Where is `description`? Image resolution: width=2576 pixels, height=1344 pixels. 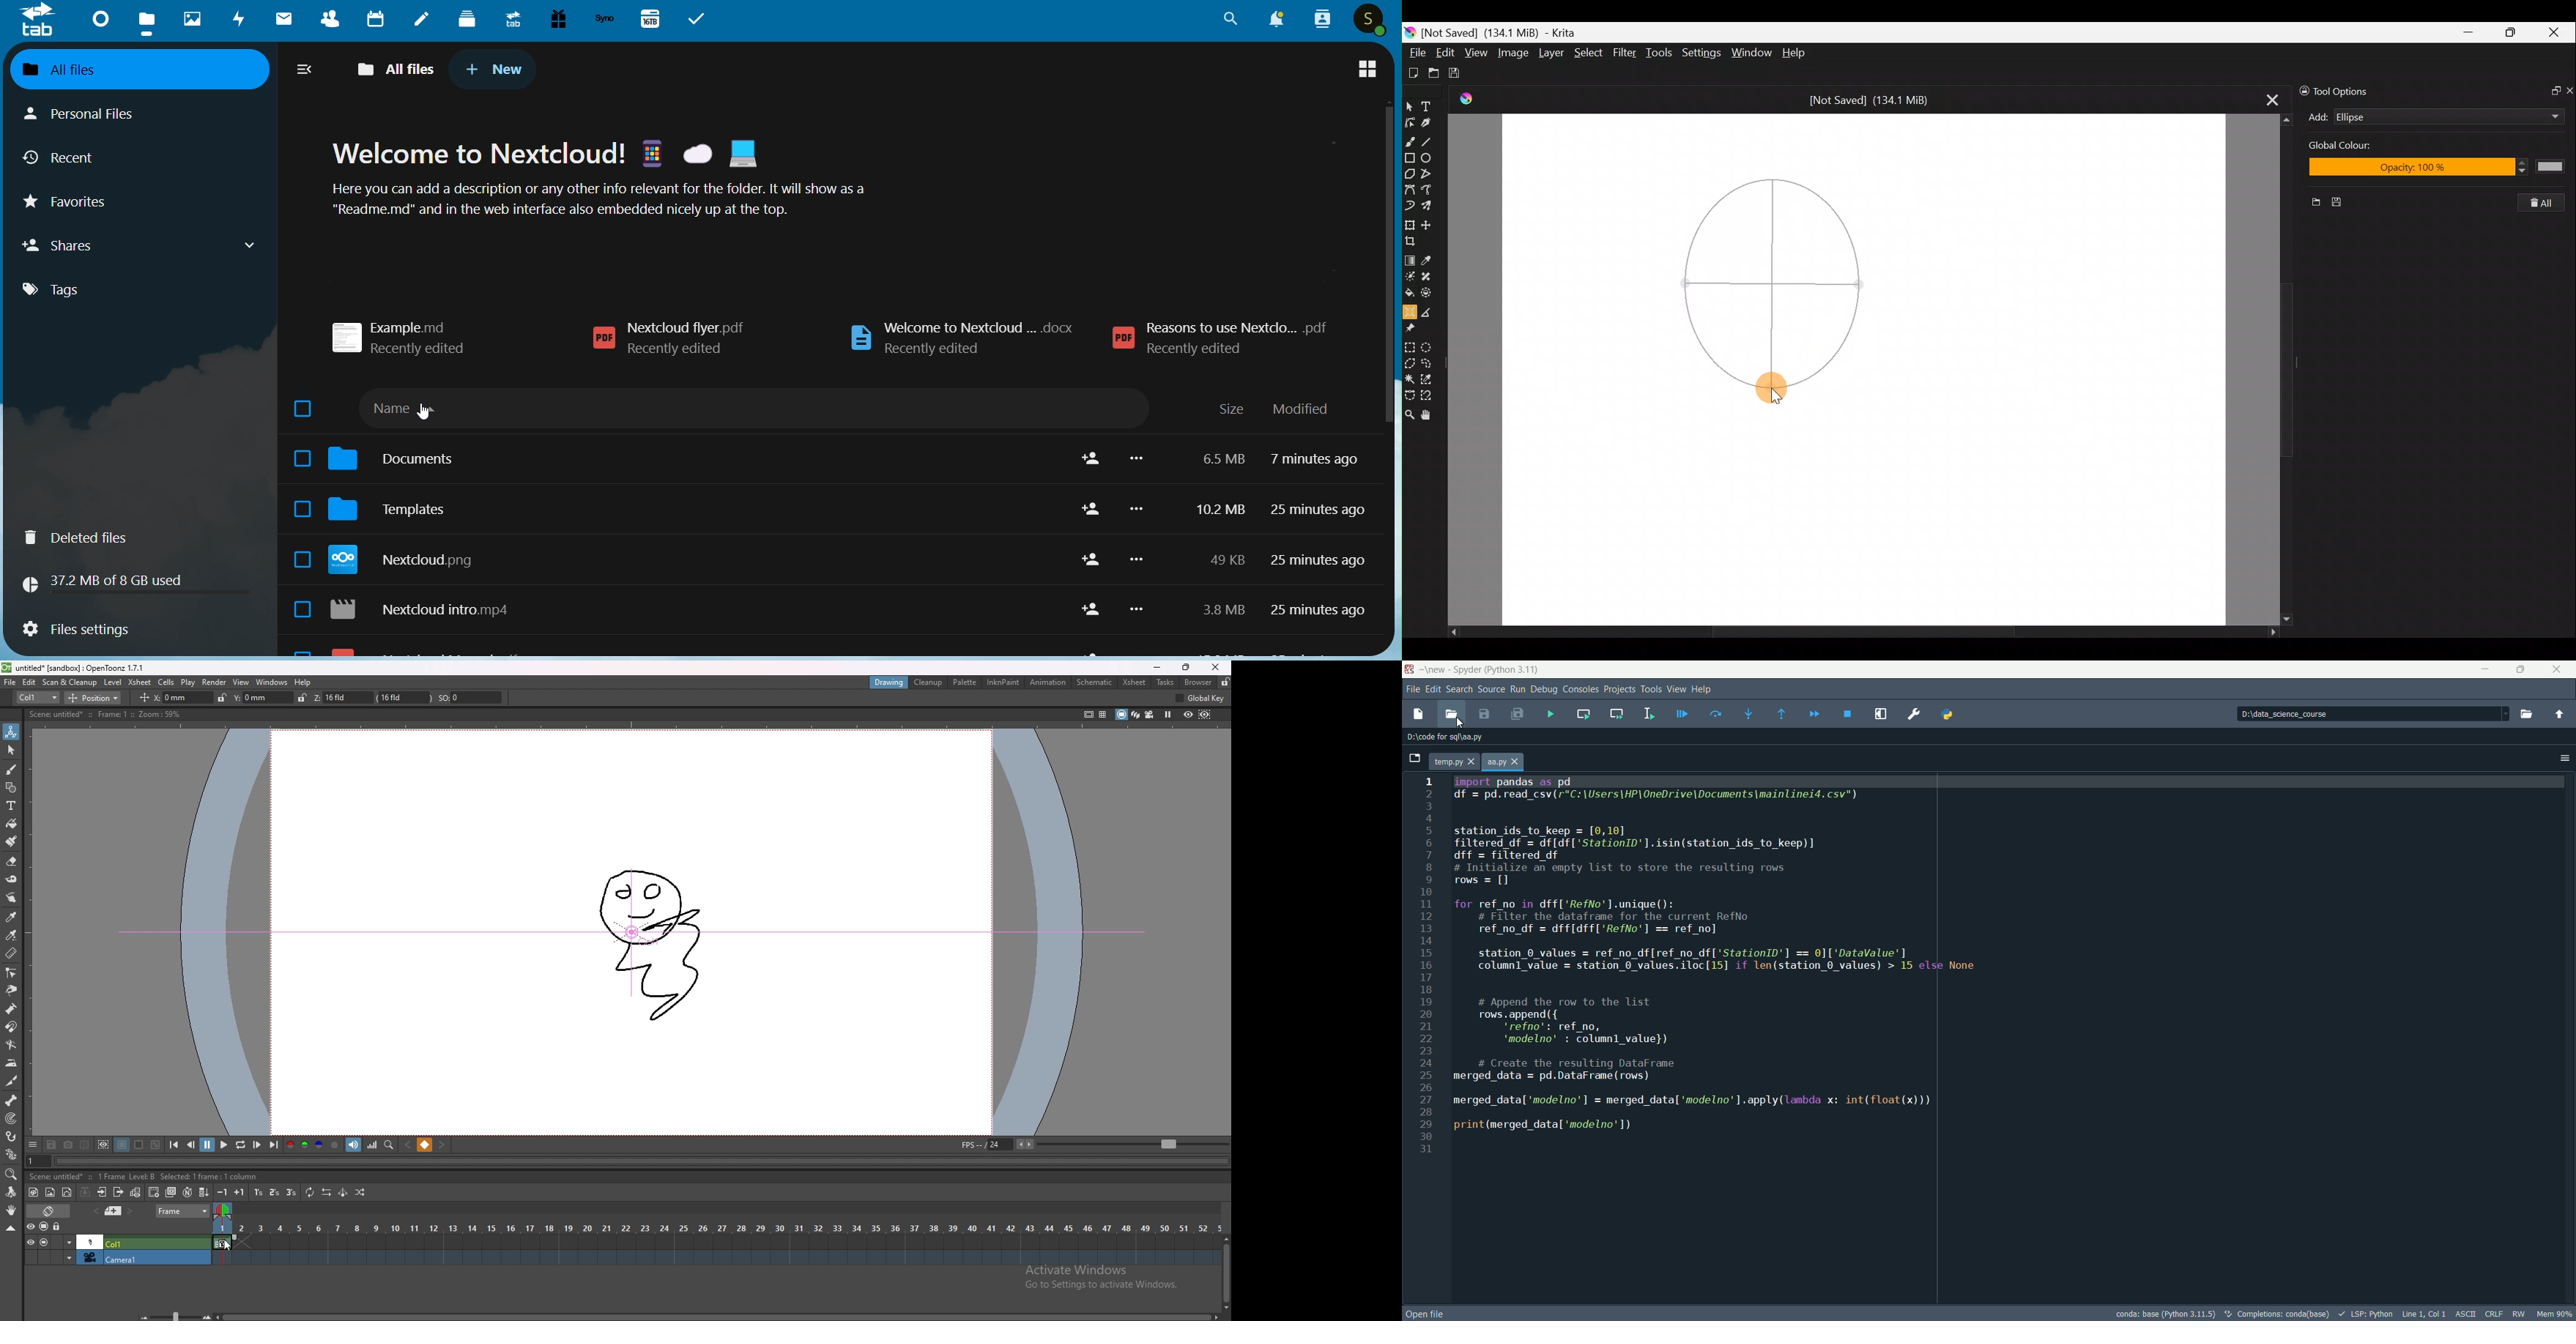 description is located at coordinates (103, 714).